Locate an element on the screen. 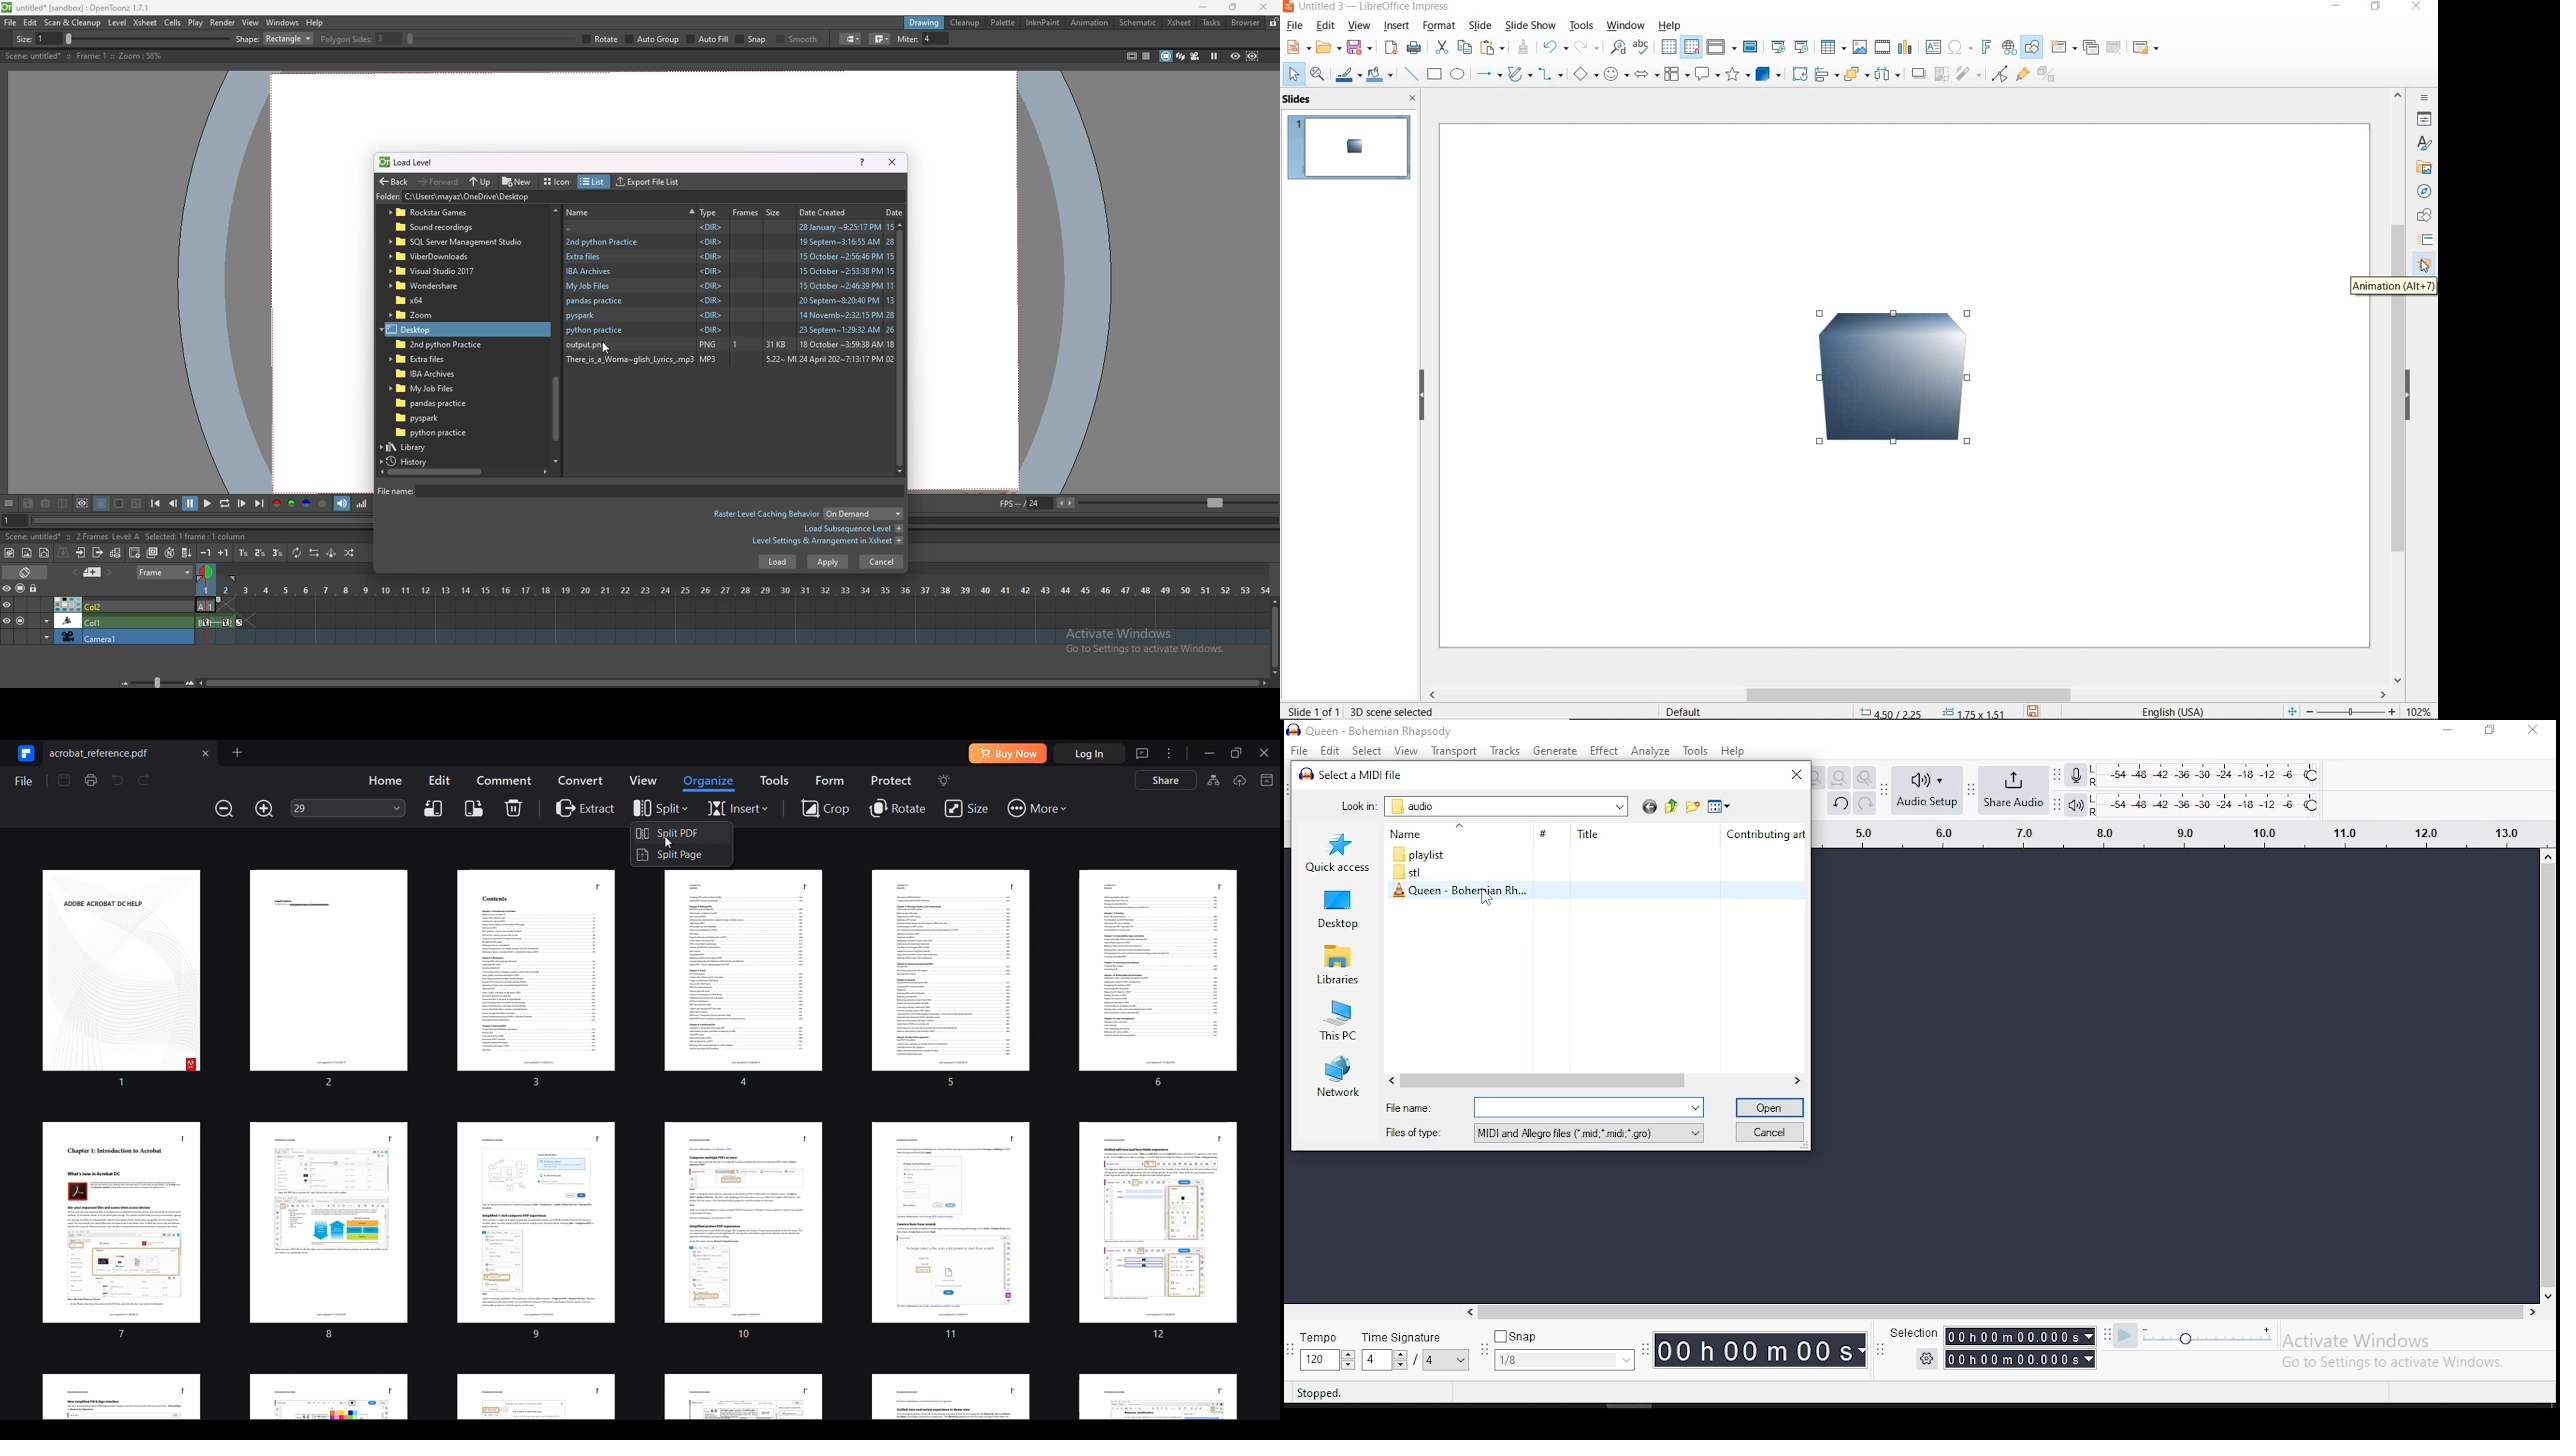 The height and width of the screenshot is (1456, 2576). audio setup is located at coordinates (1927, 790).